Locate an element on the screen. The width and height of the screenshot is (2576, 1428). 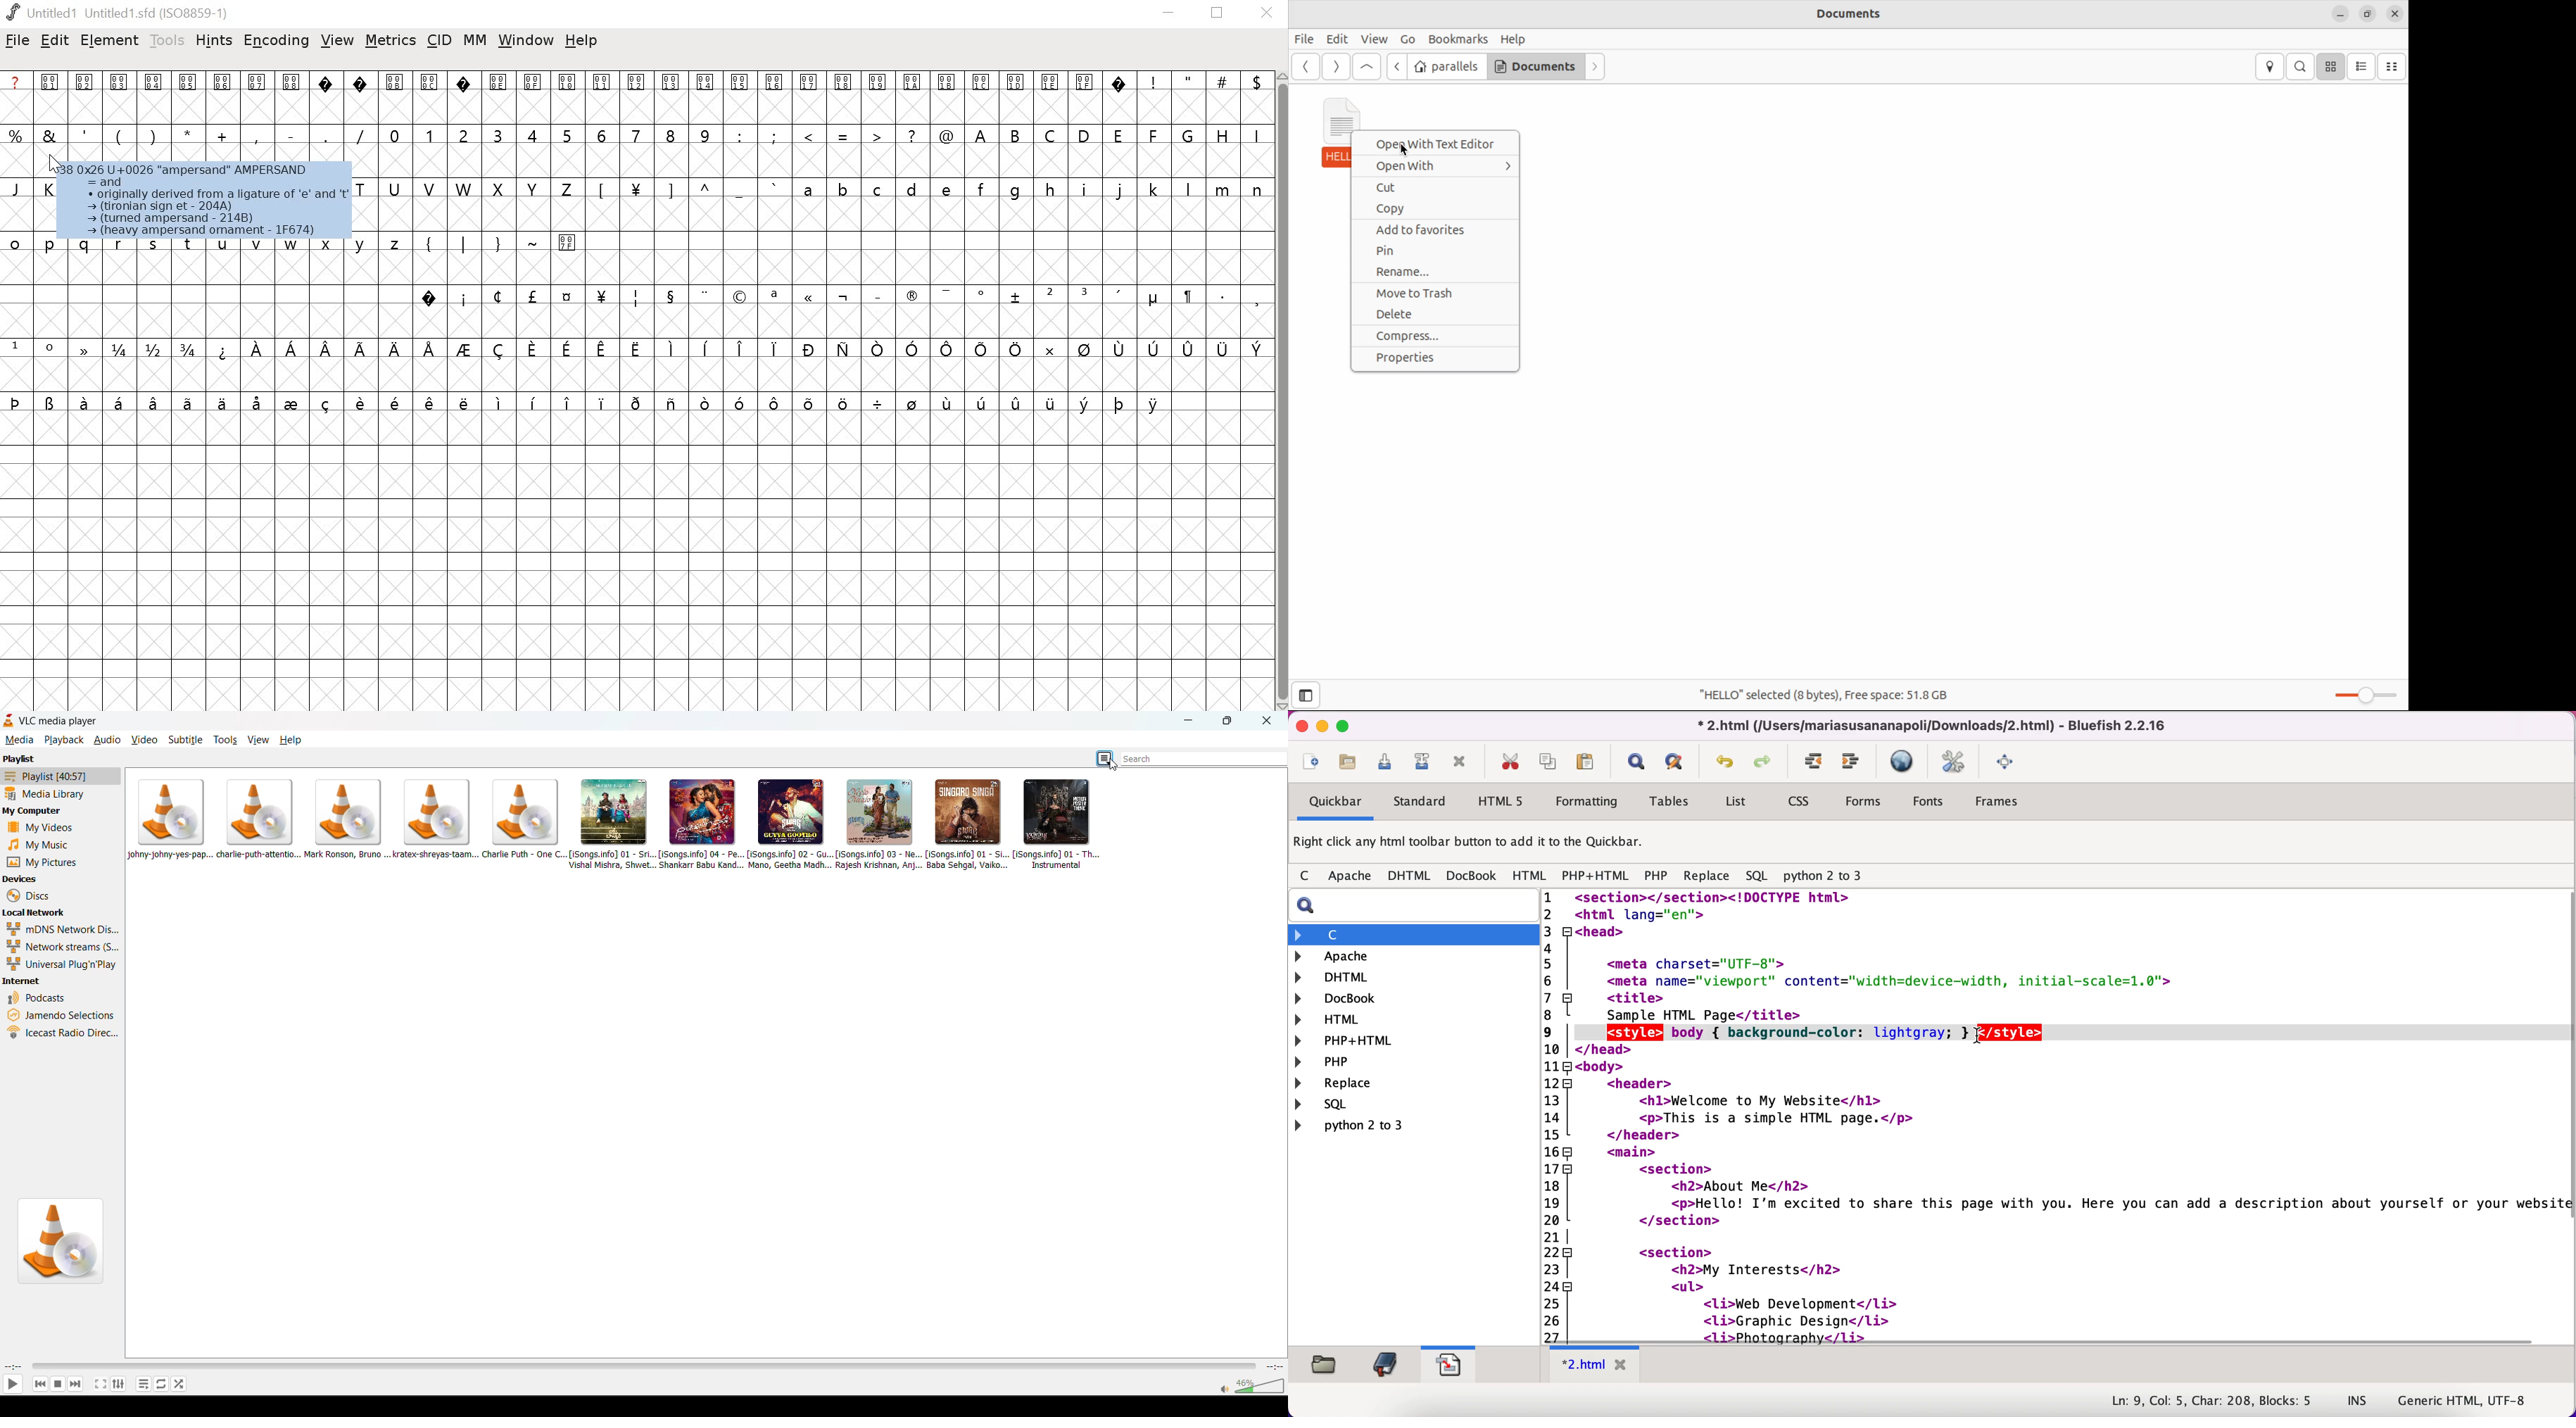
random is located at coordinates (180, 1383).